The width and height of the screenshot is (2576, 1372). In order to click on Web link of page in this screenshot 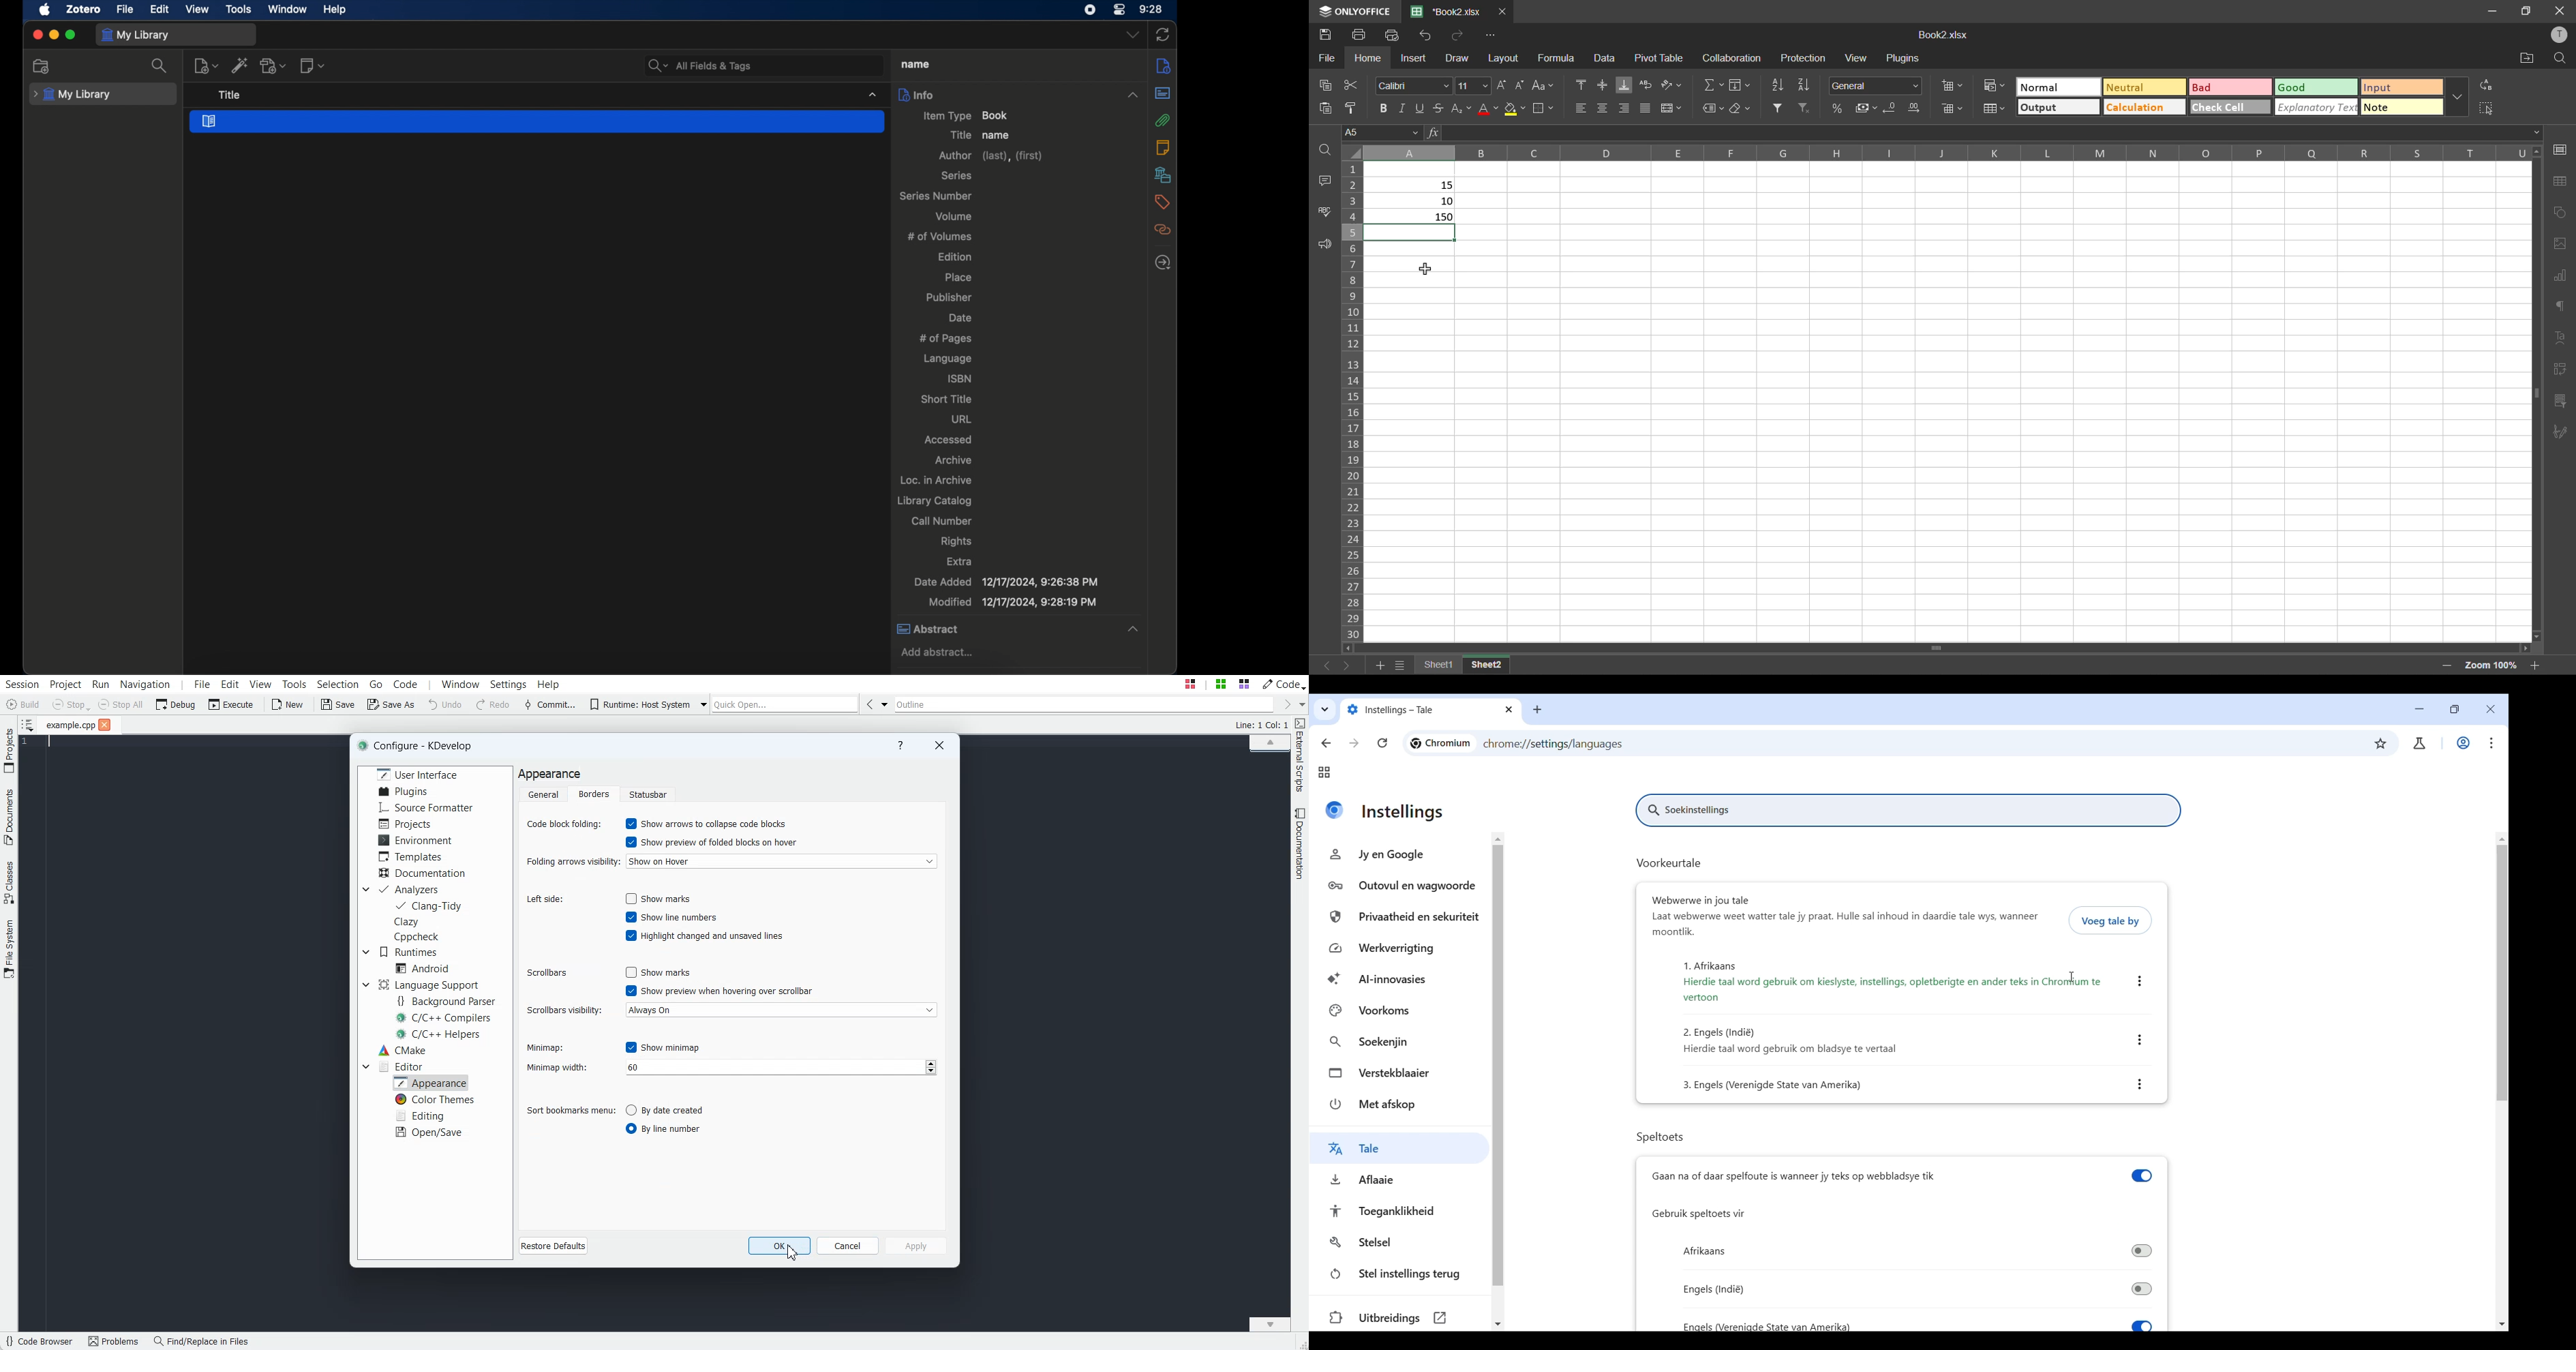, I will do `click(1554, 744)`.